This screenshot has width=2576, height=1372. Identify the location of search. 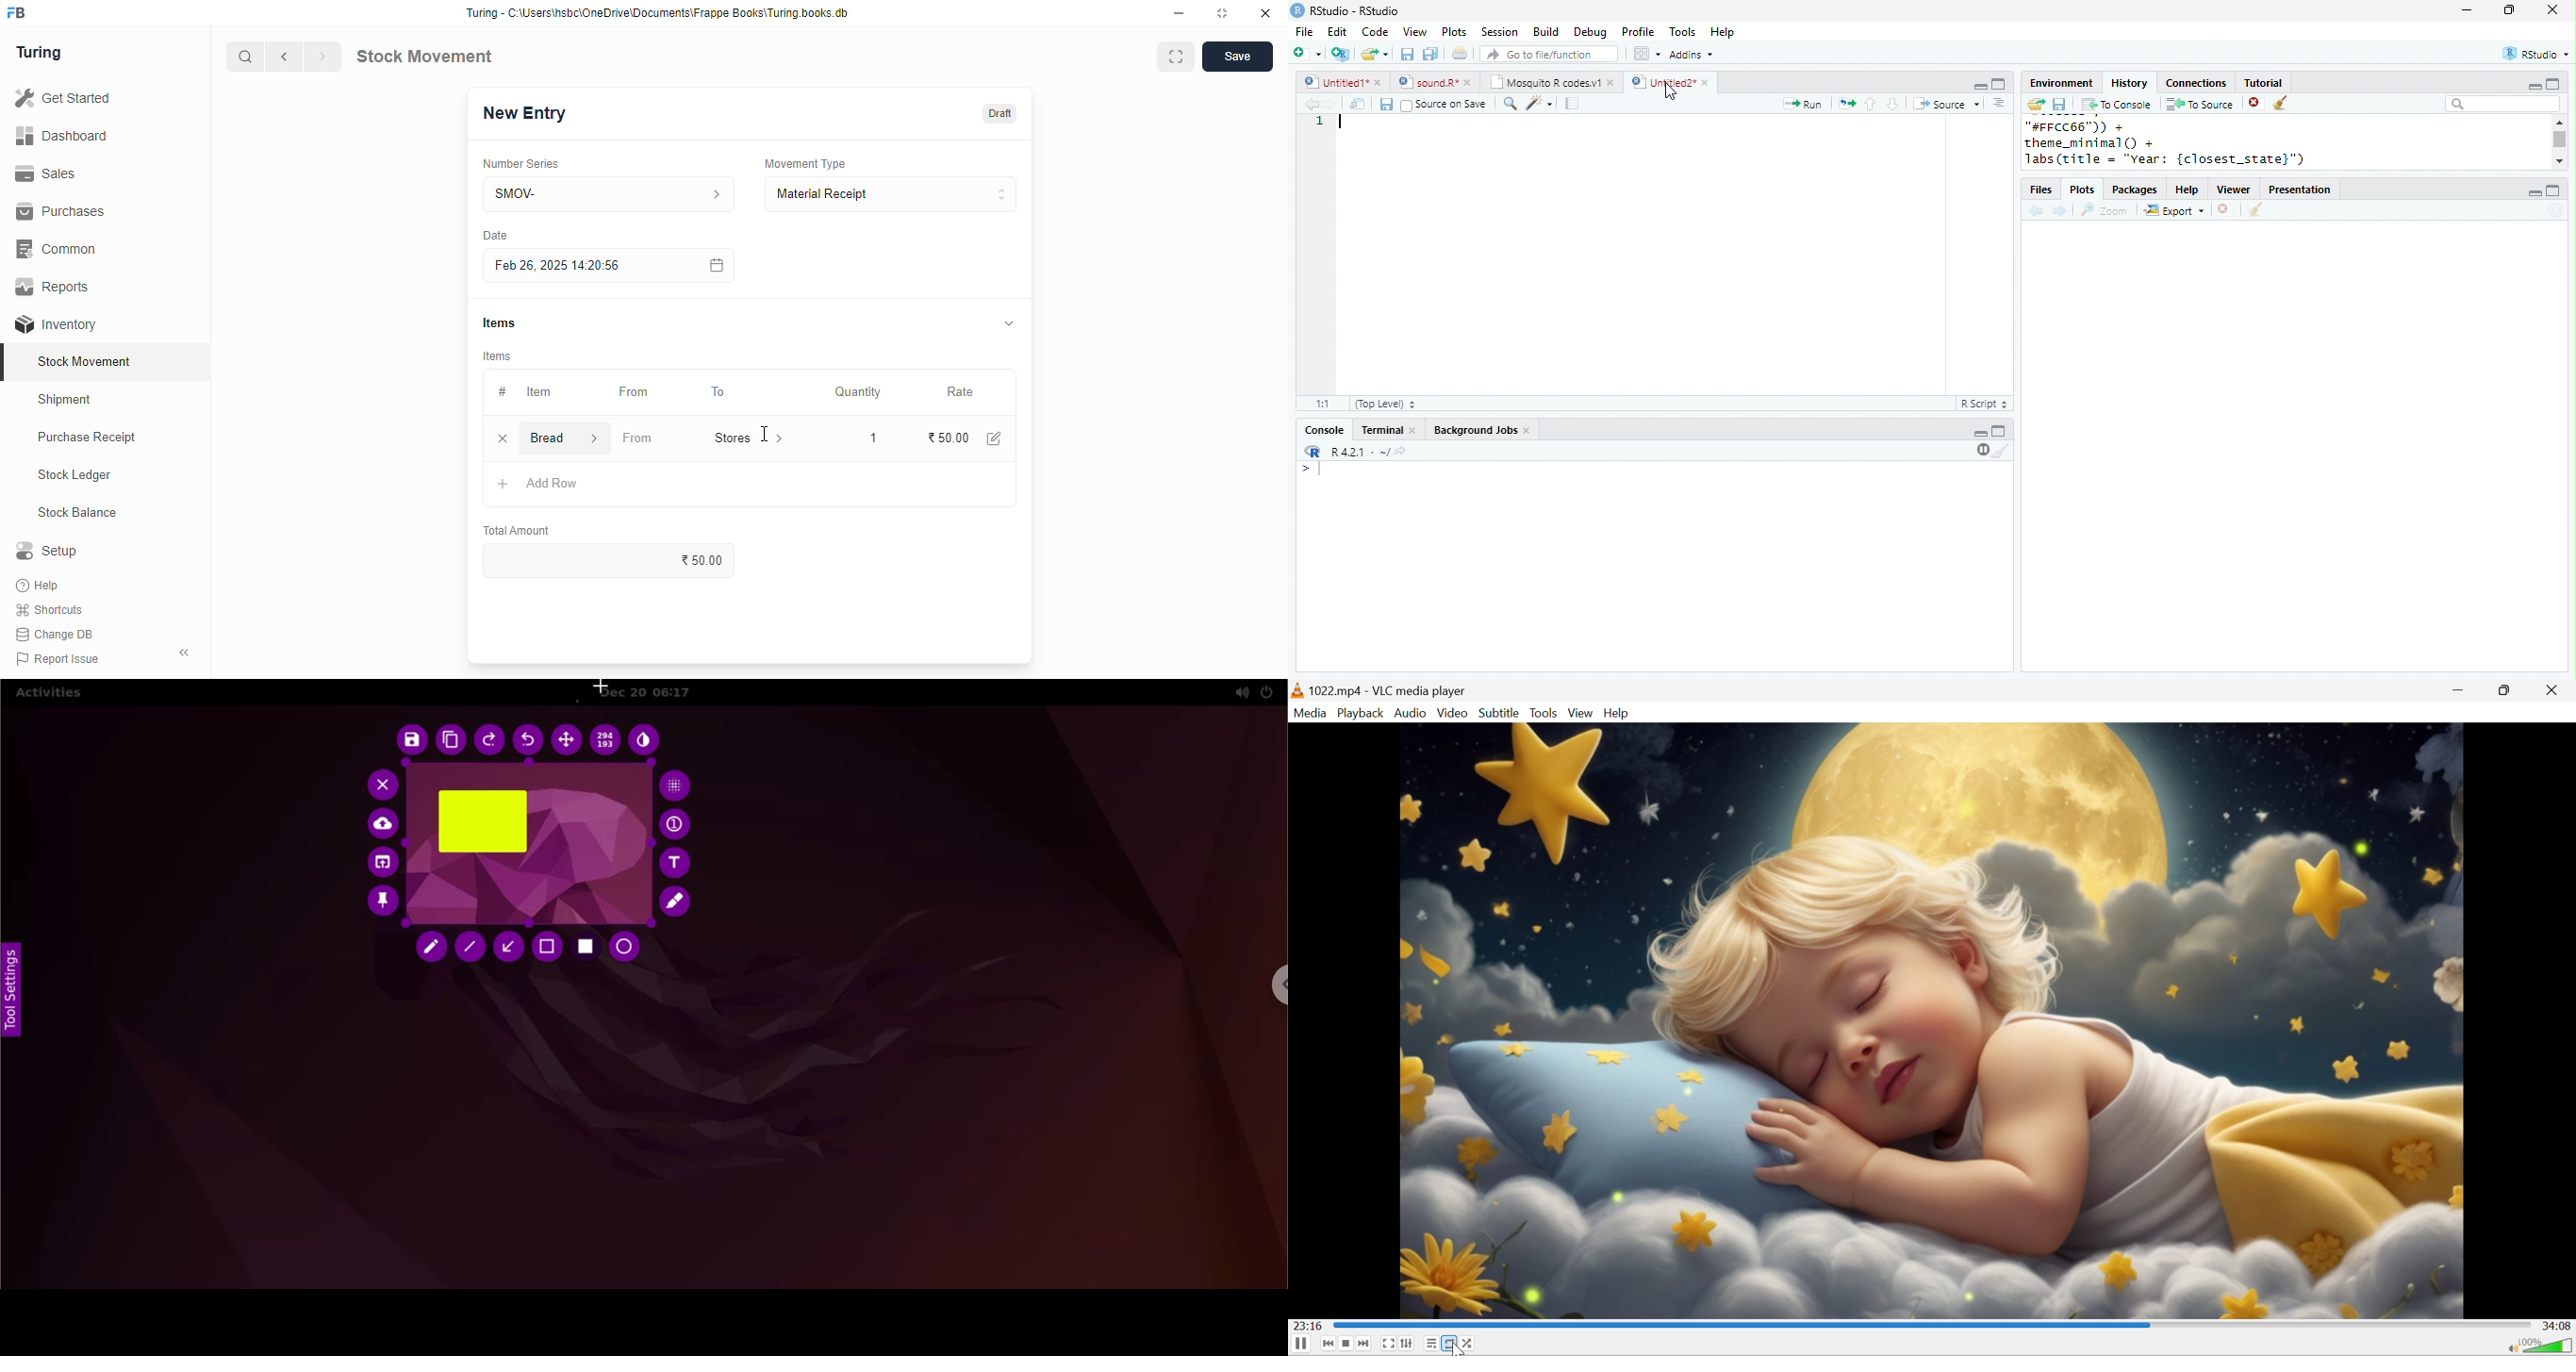
(246, 57).